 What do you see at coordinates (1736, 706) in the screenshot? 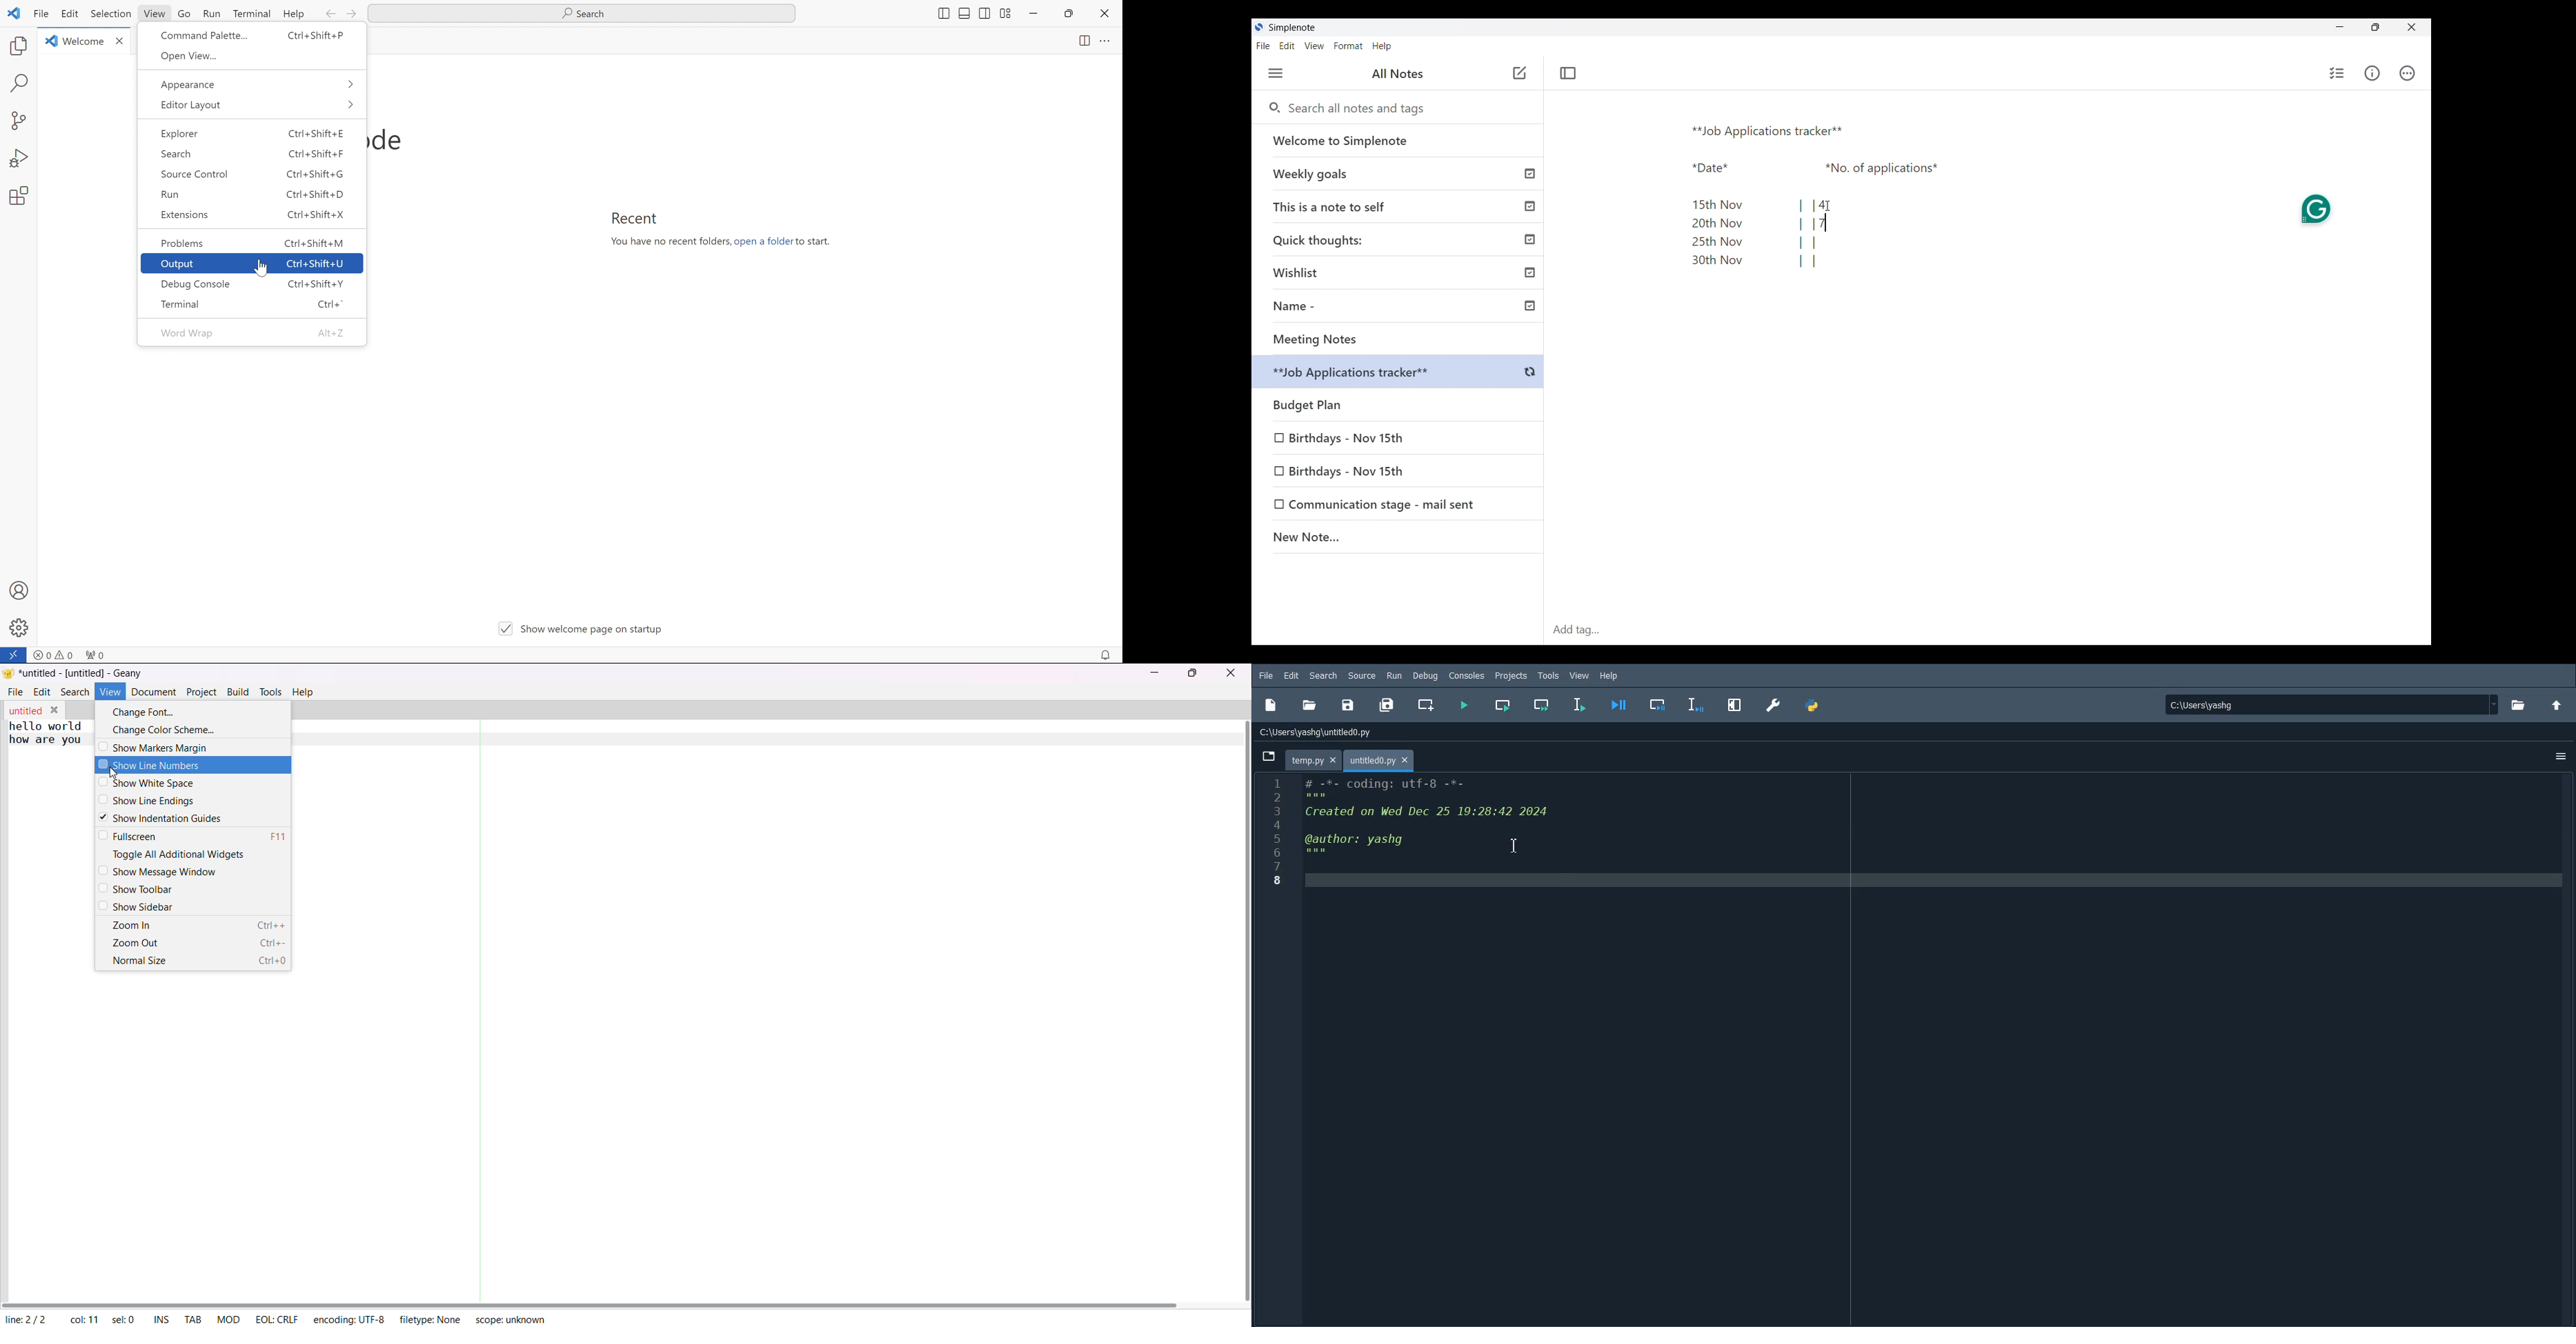
I see `Maximize current pane` at bounding box center [1736, 706].